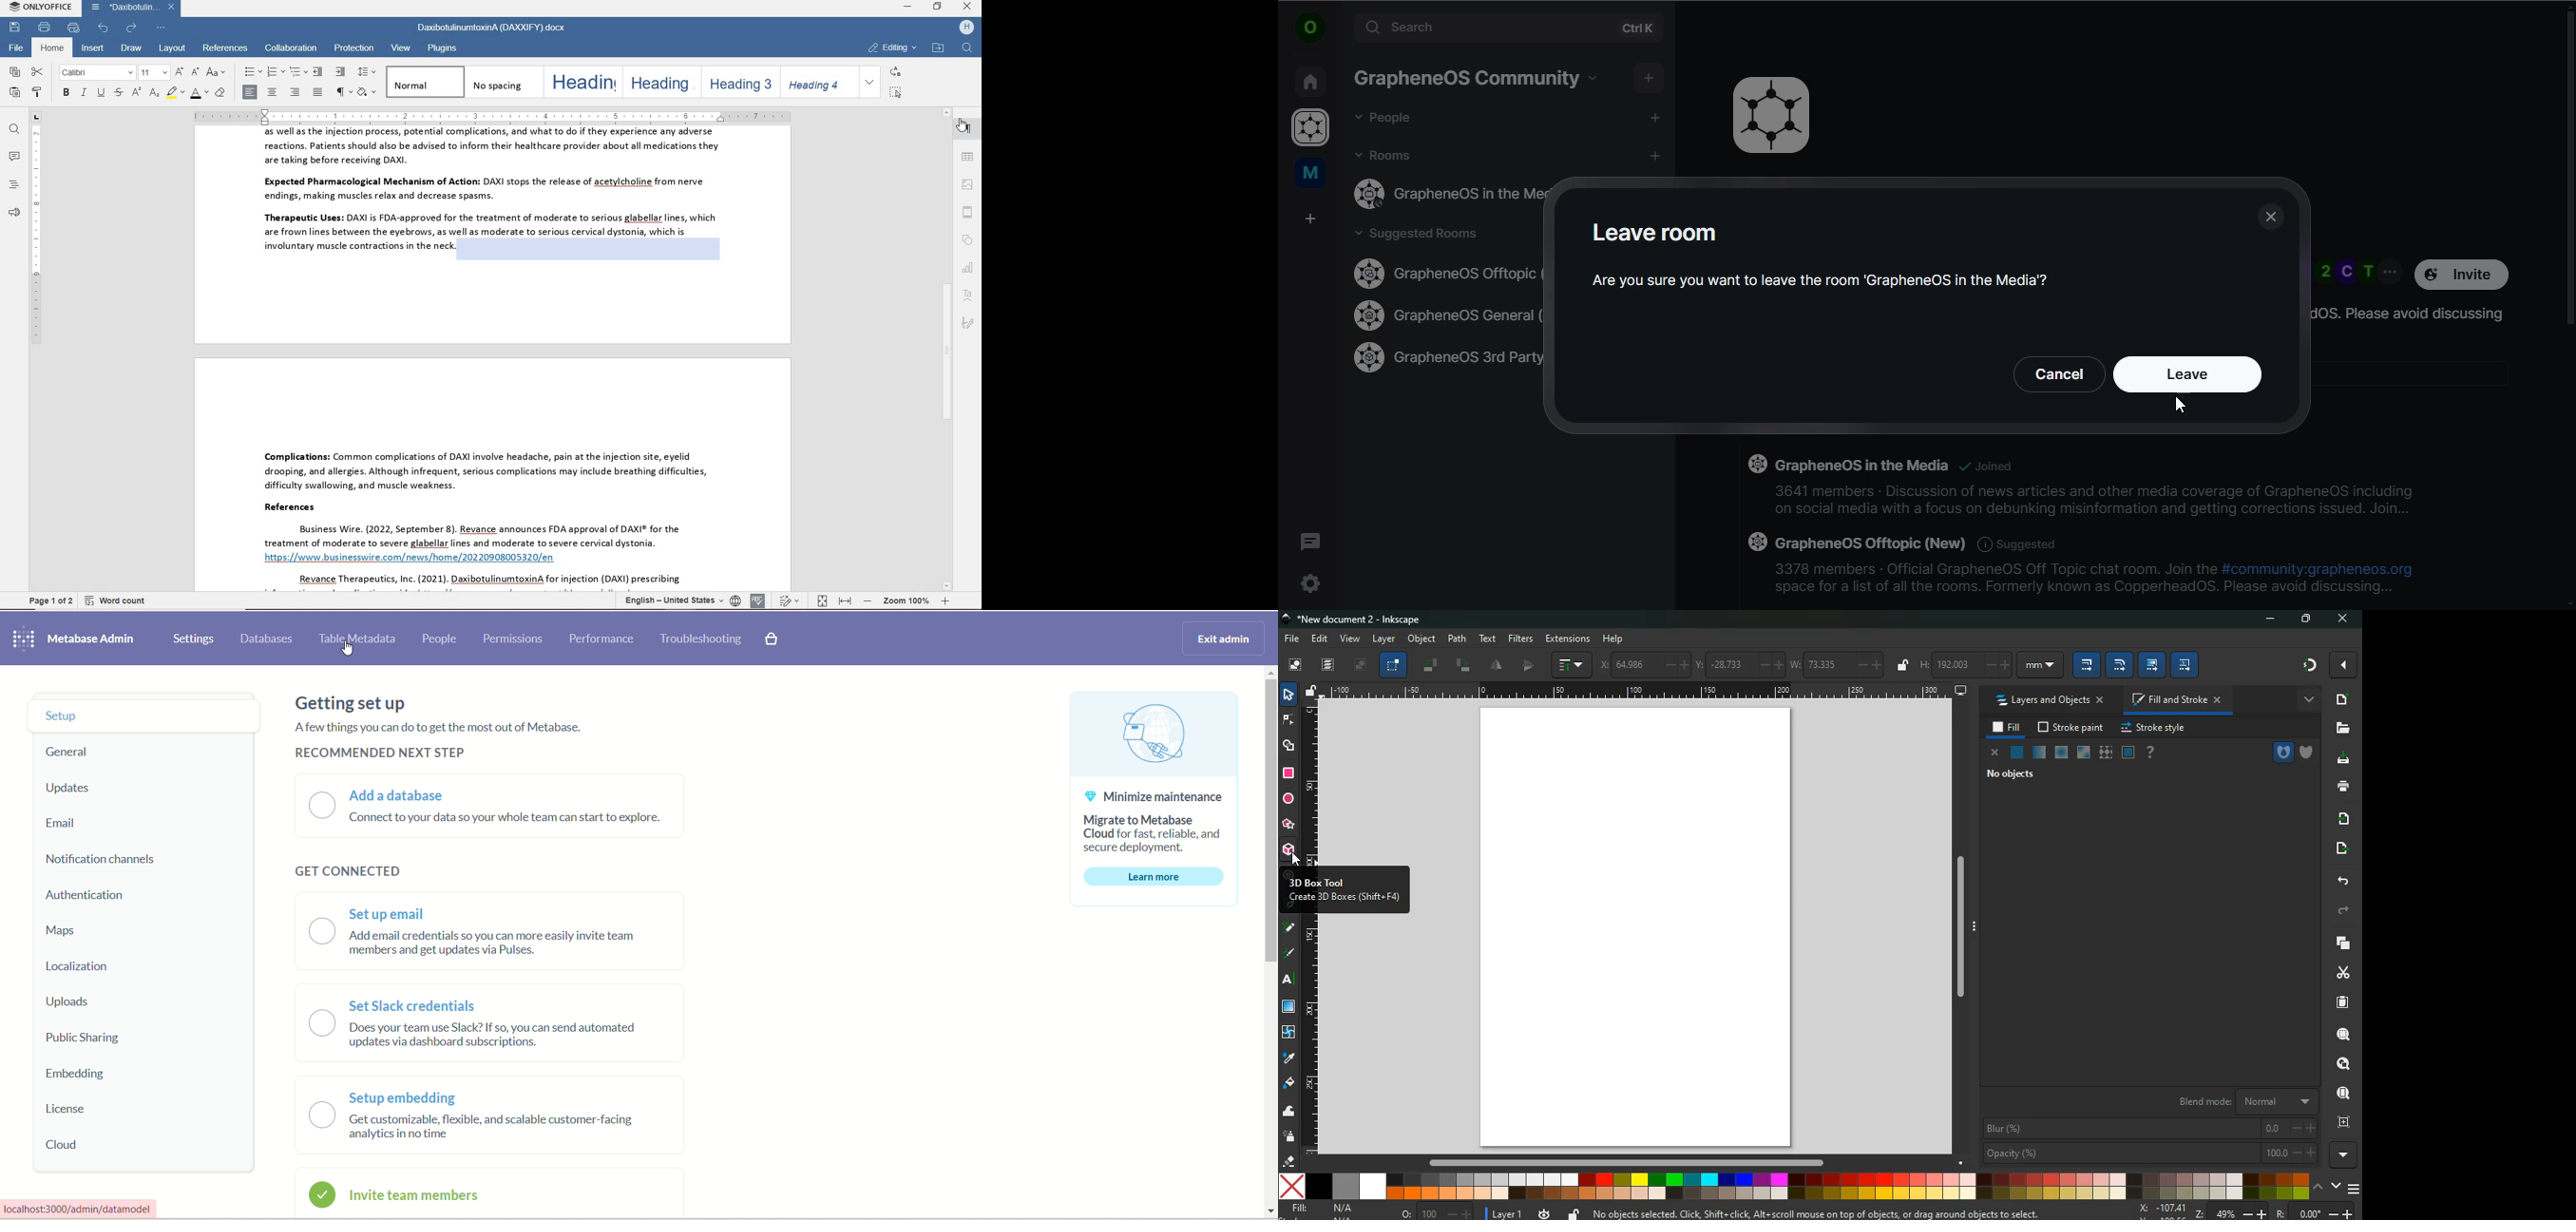 This screenshot has width=2576, height=1232. Describe the element at coordinates (2283, 752) in the screenshot. I see `hole` at that location.